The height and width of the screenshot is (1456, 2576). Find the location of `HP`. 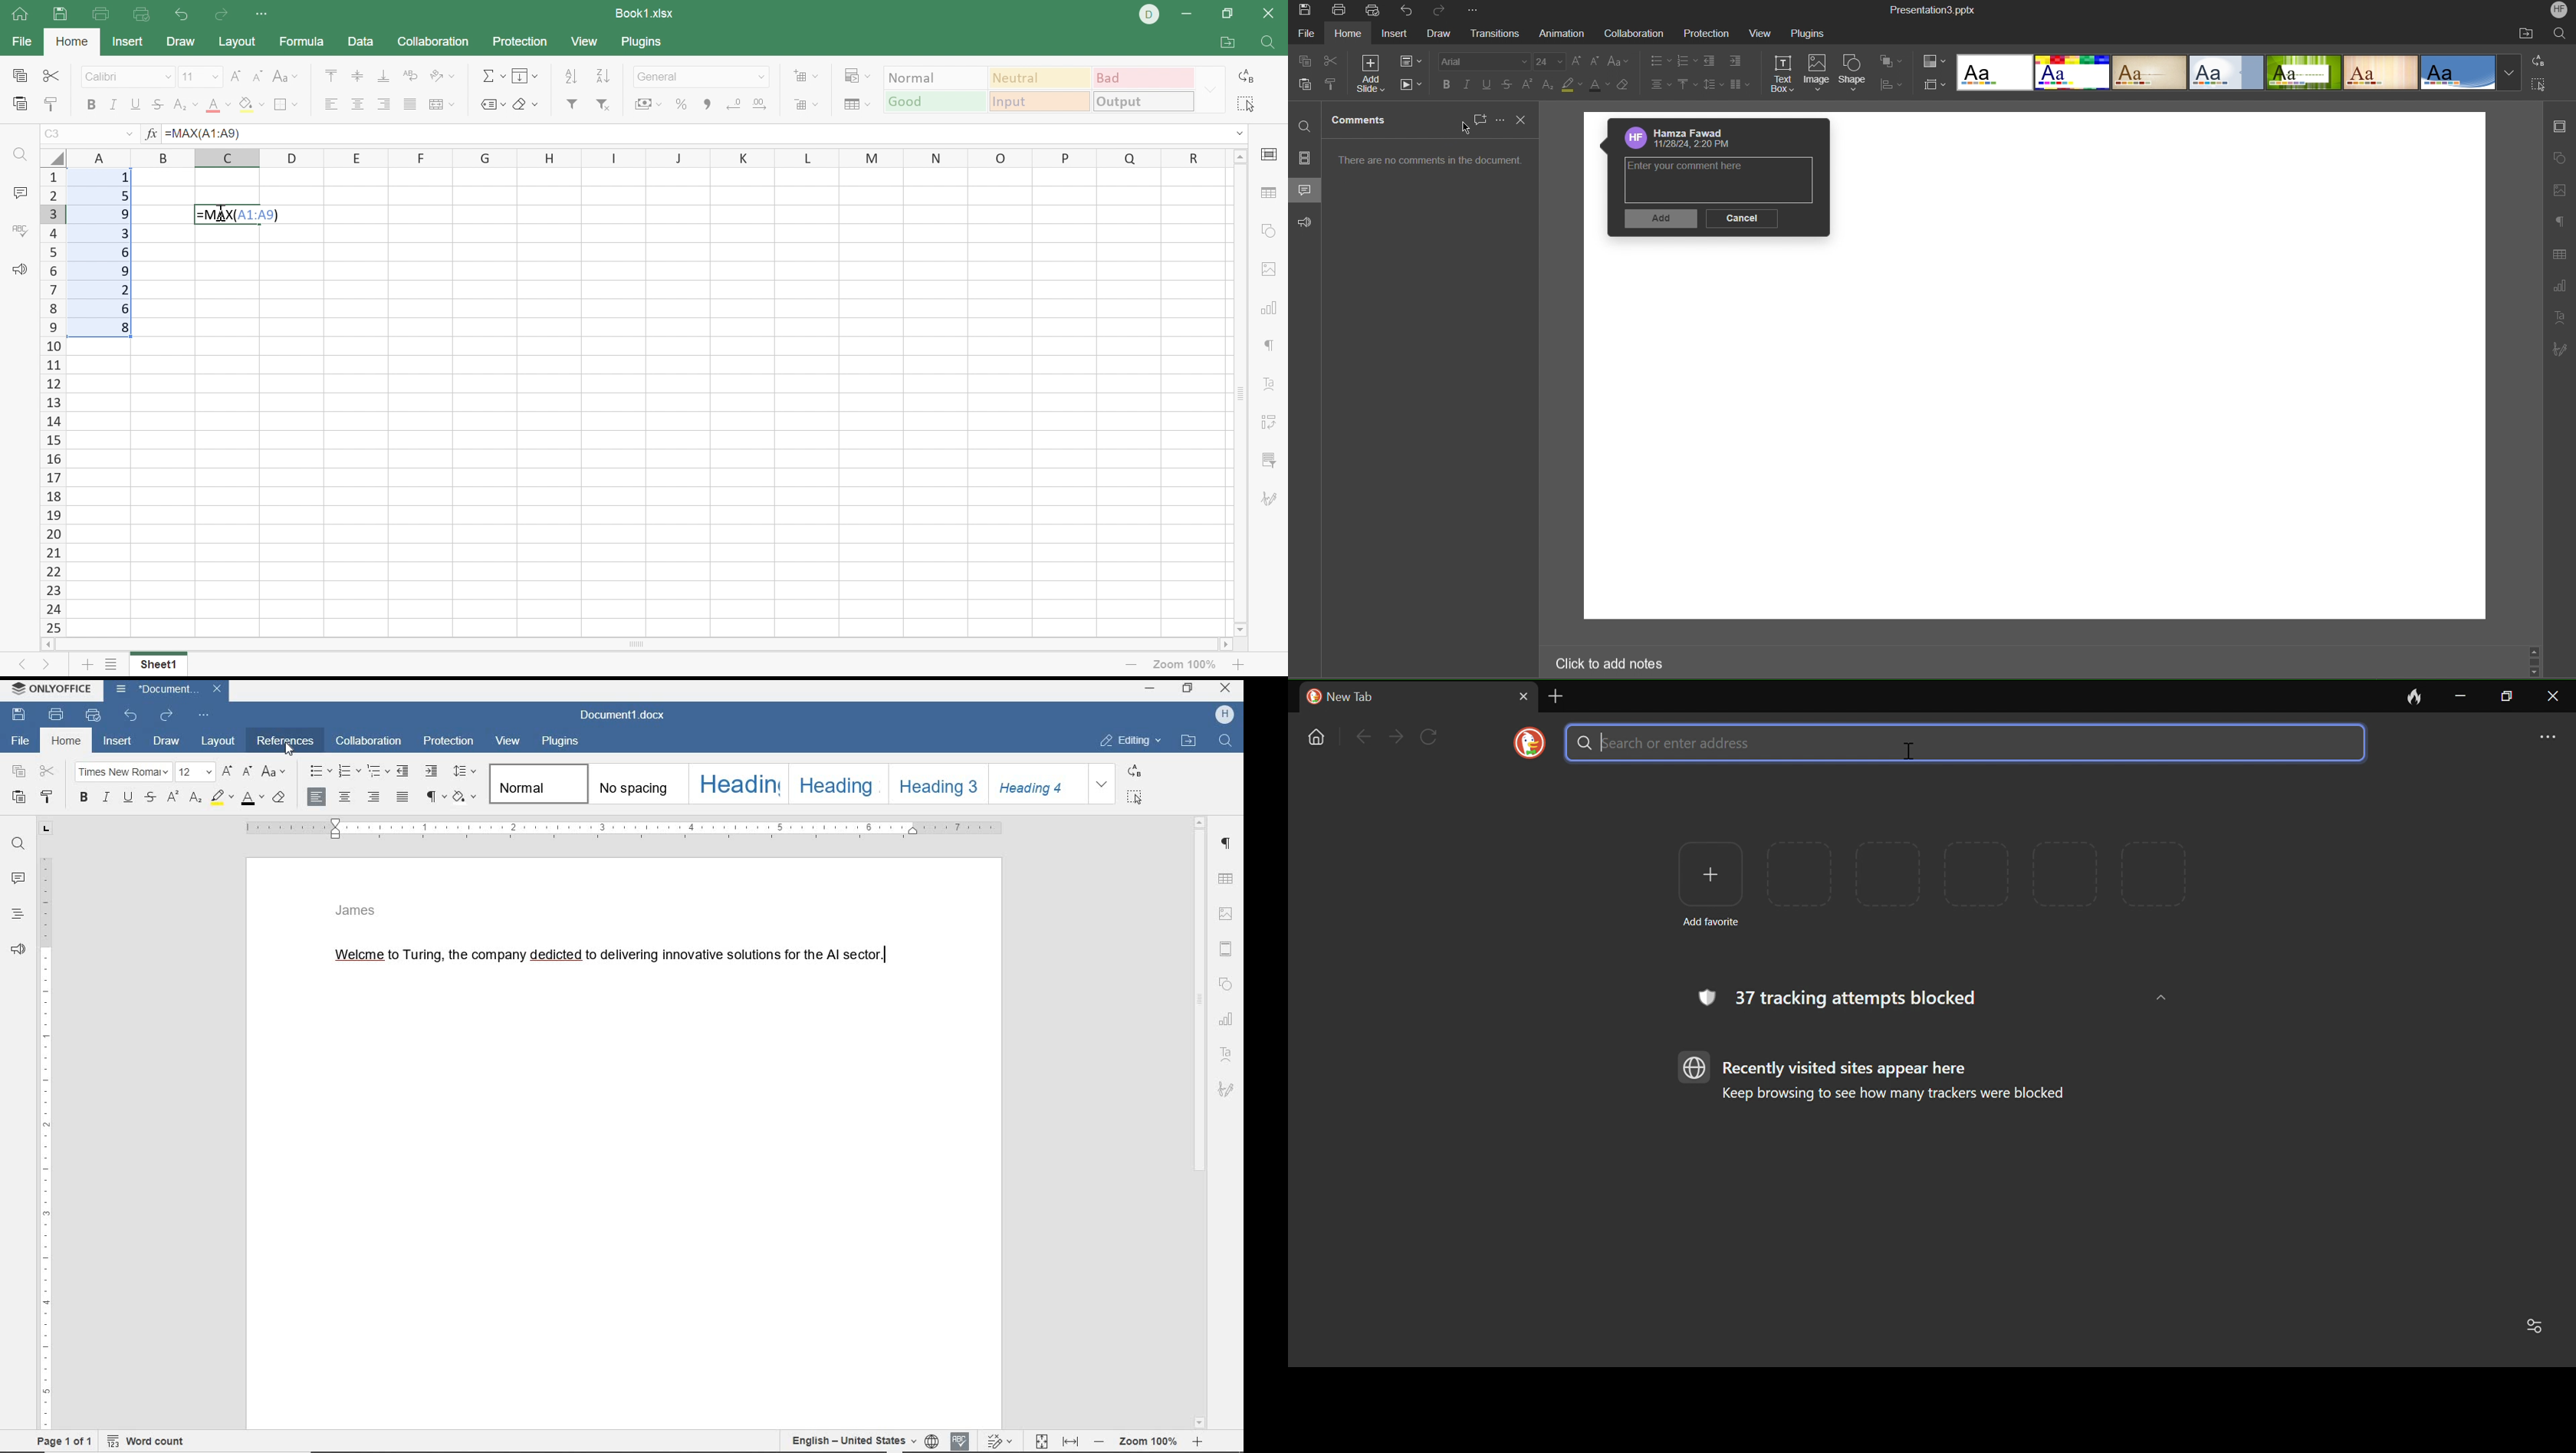

HP is located at coordinates (1224, 716).